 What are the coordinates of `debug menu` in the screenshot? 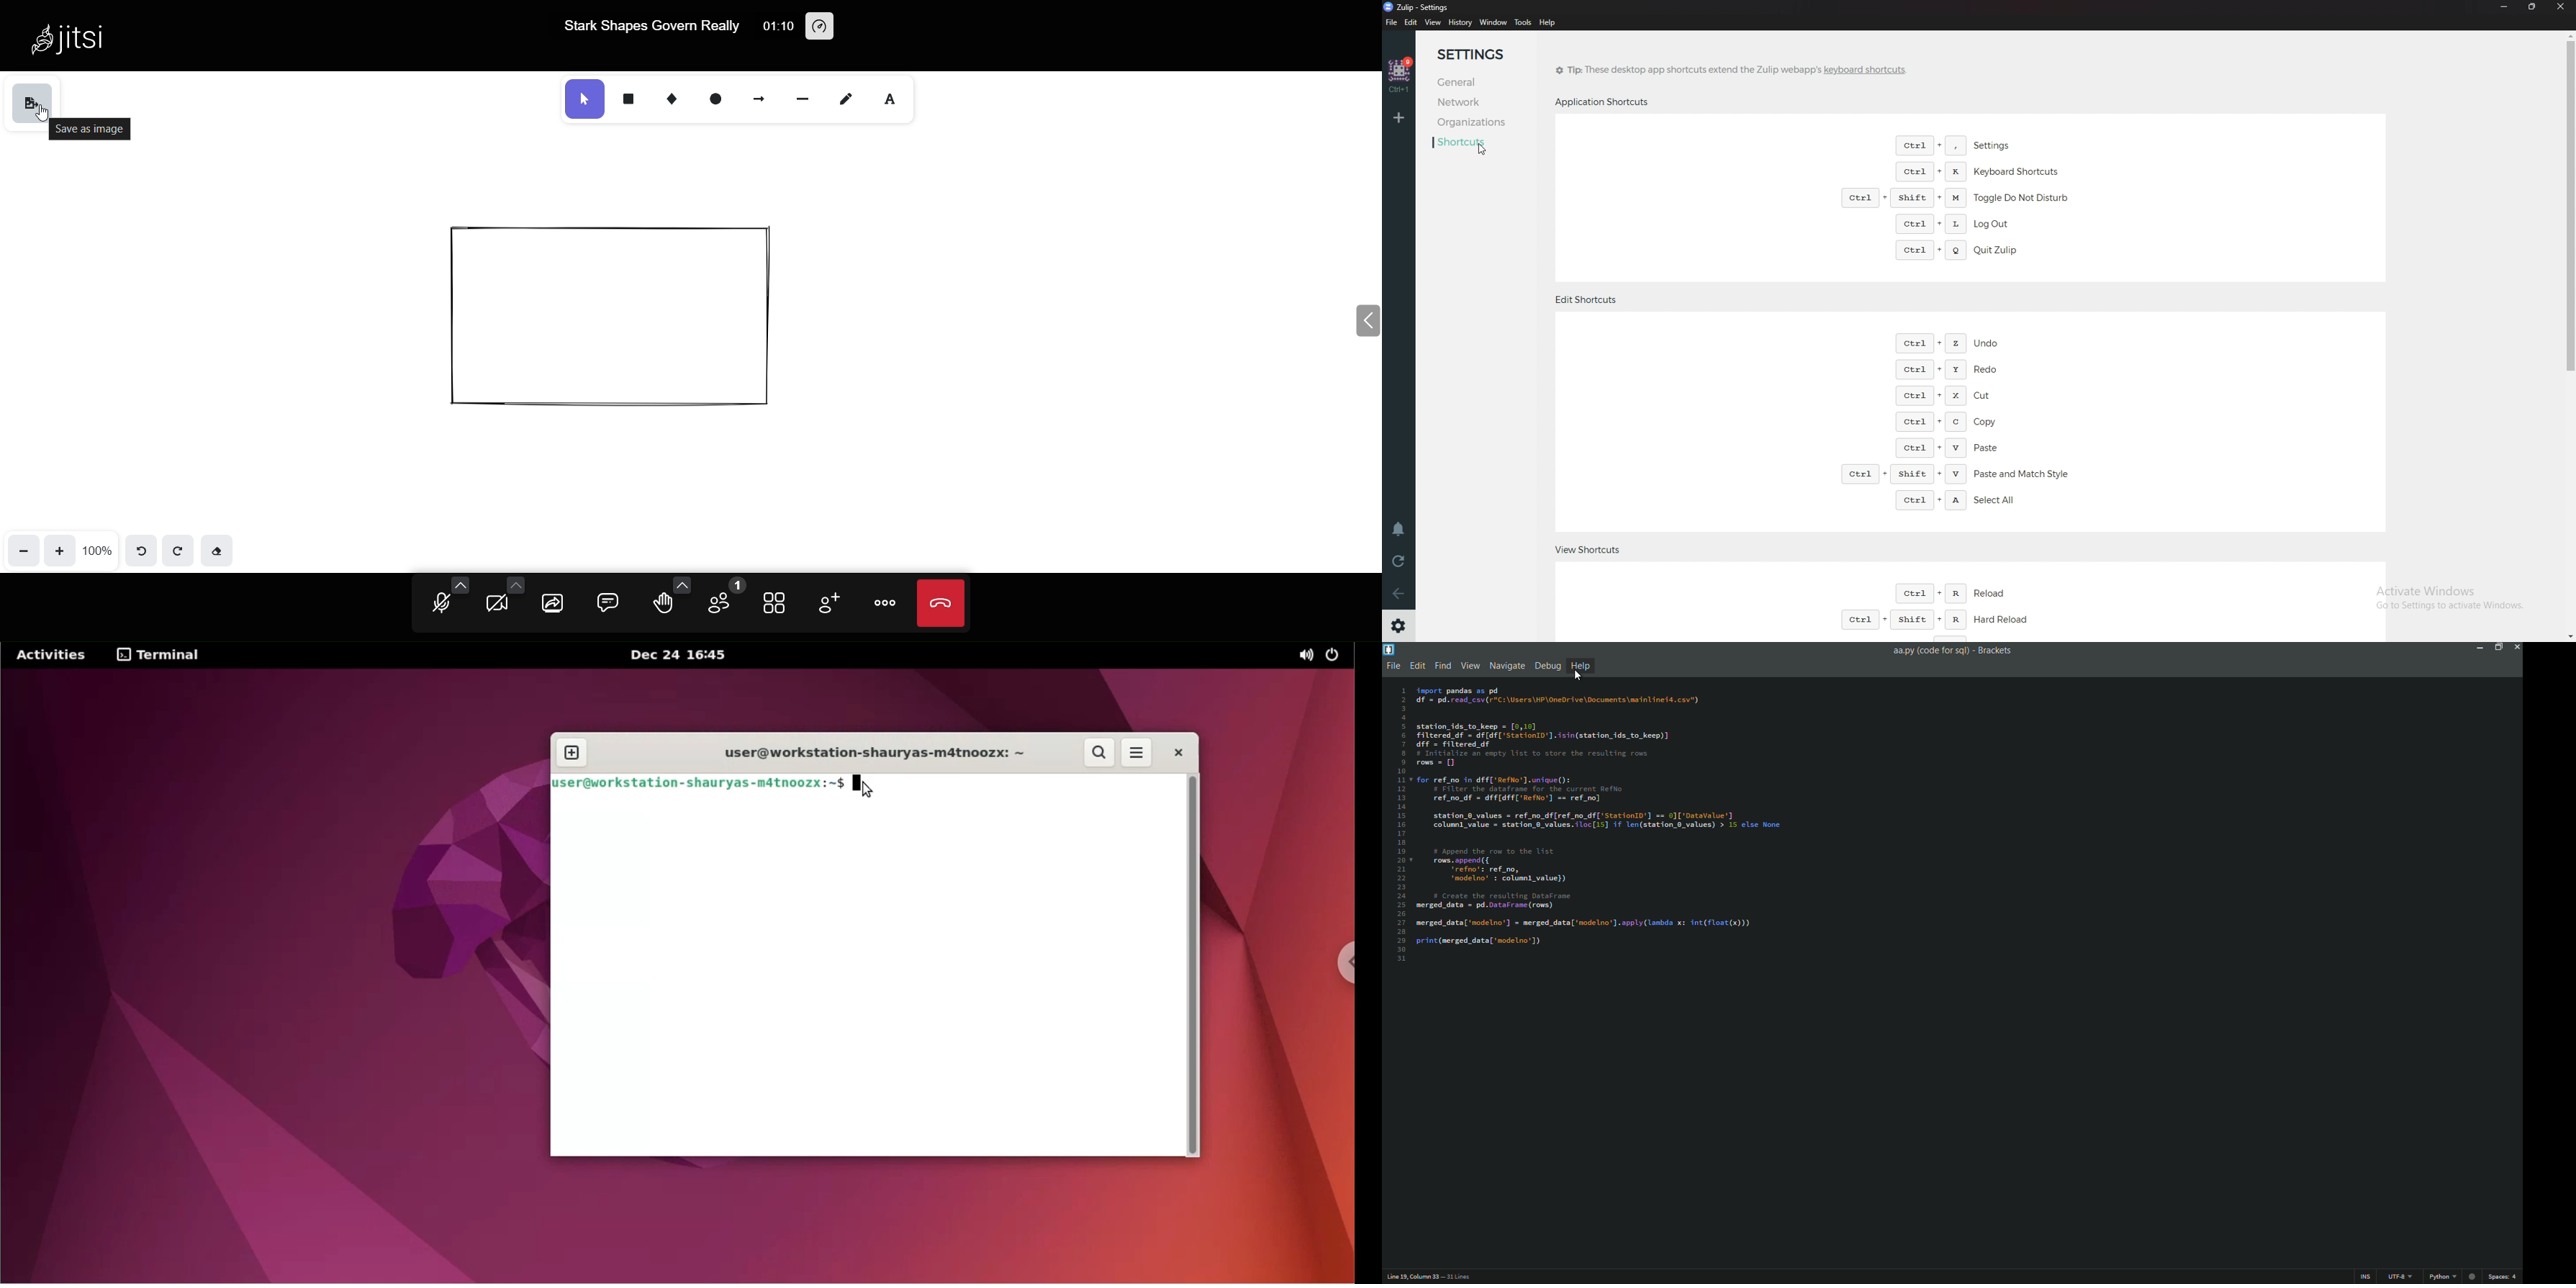 It's located at (1545, 666).